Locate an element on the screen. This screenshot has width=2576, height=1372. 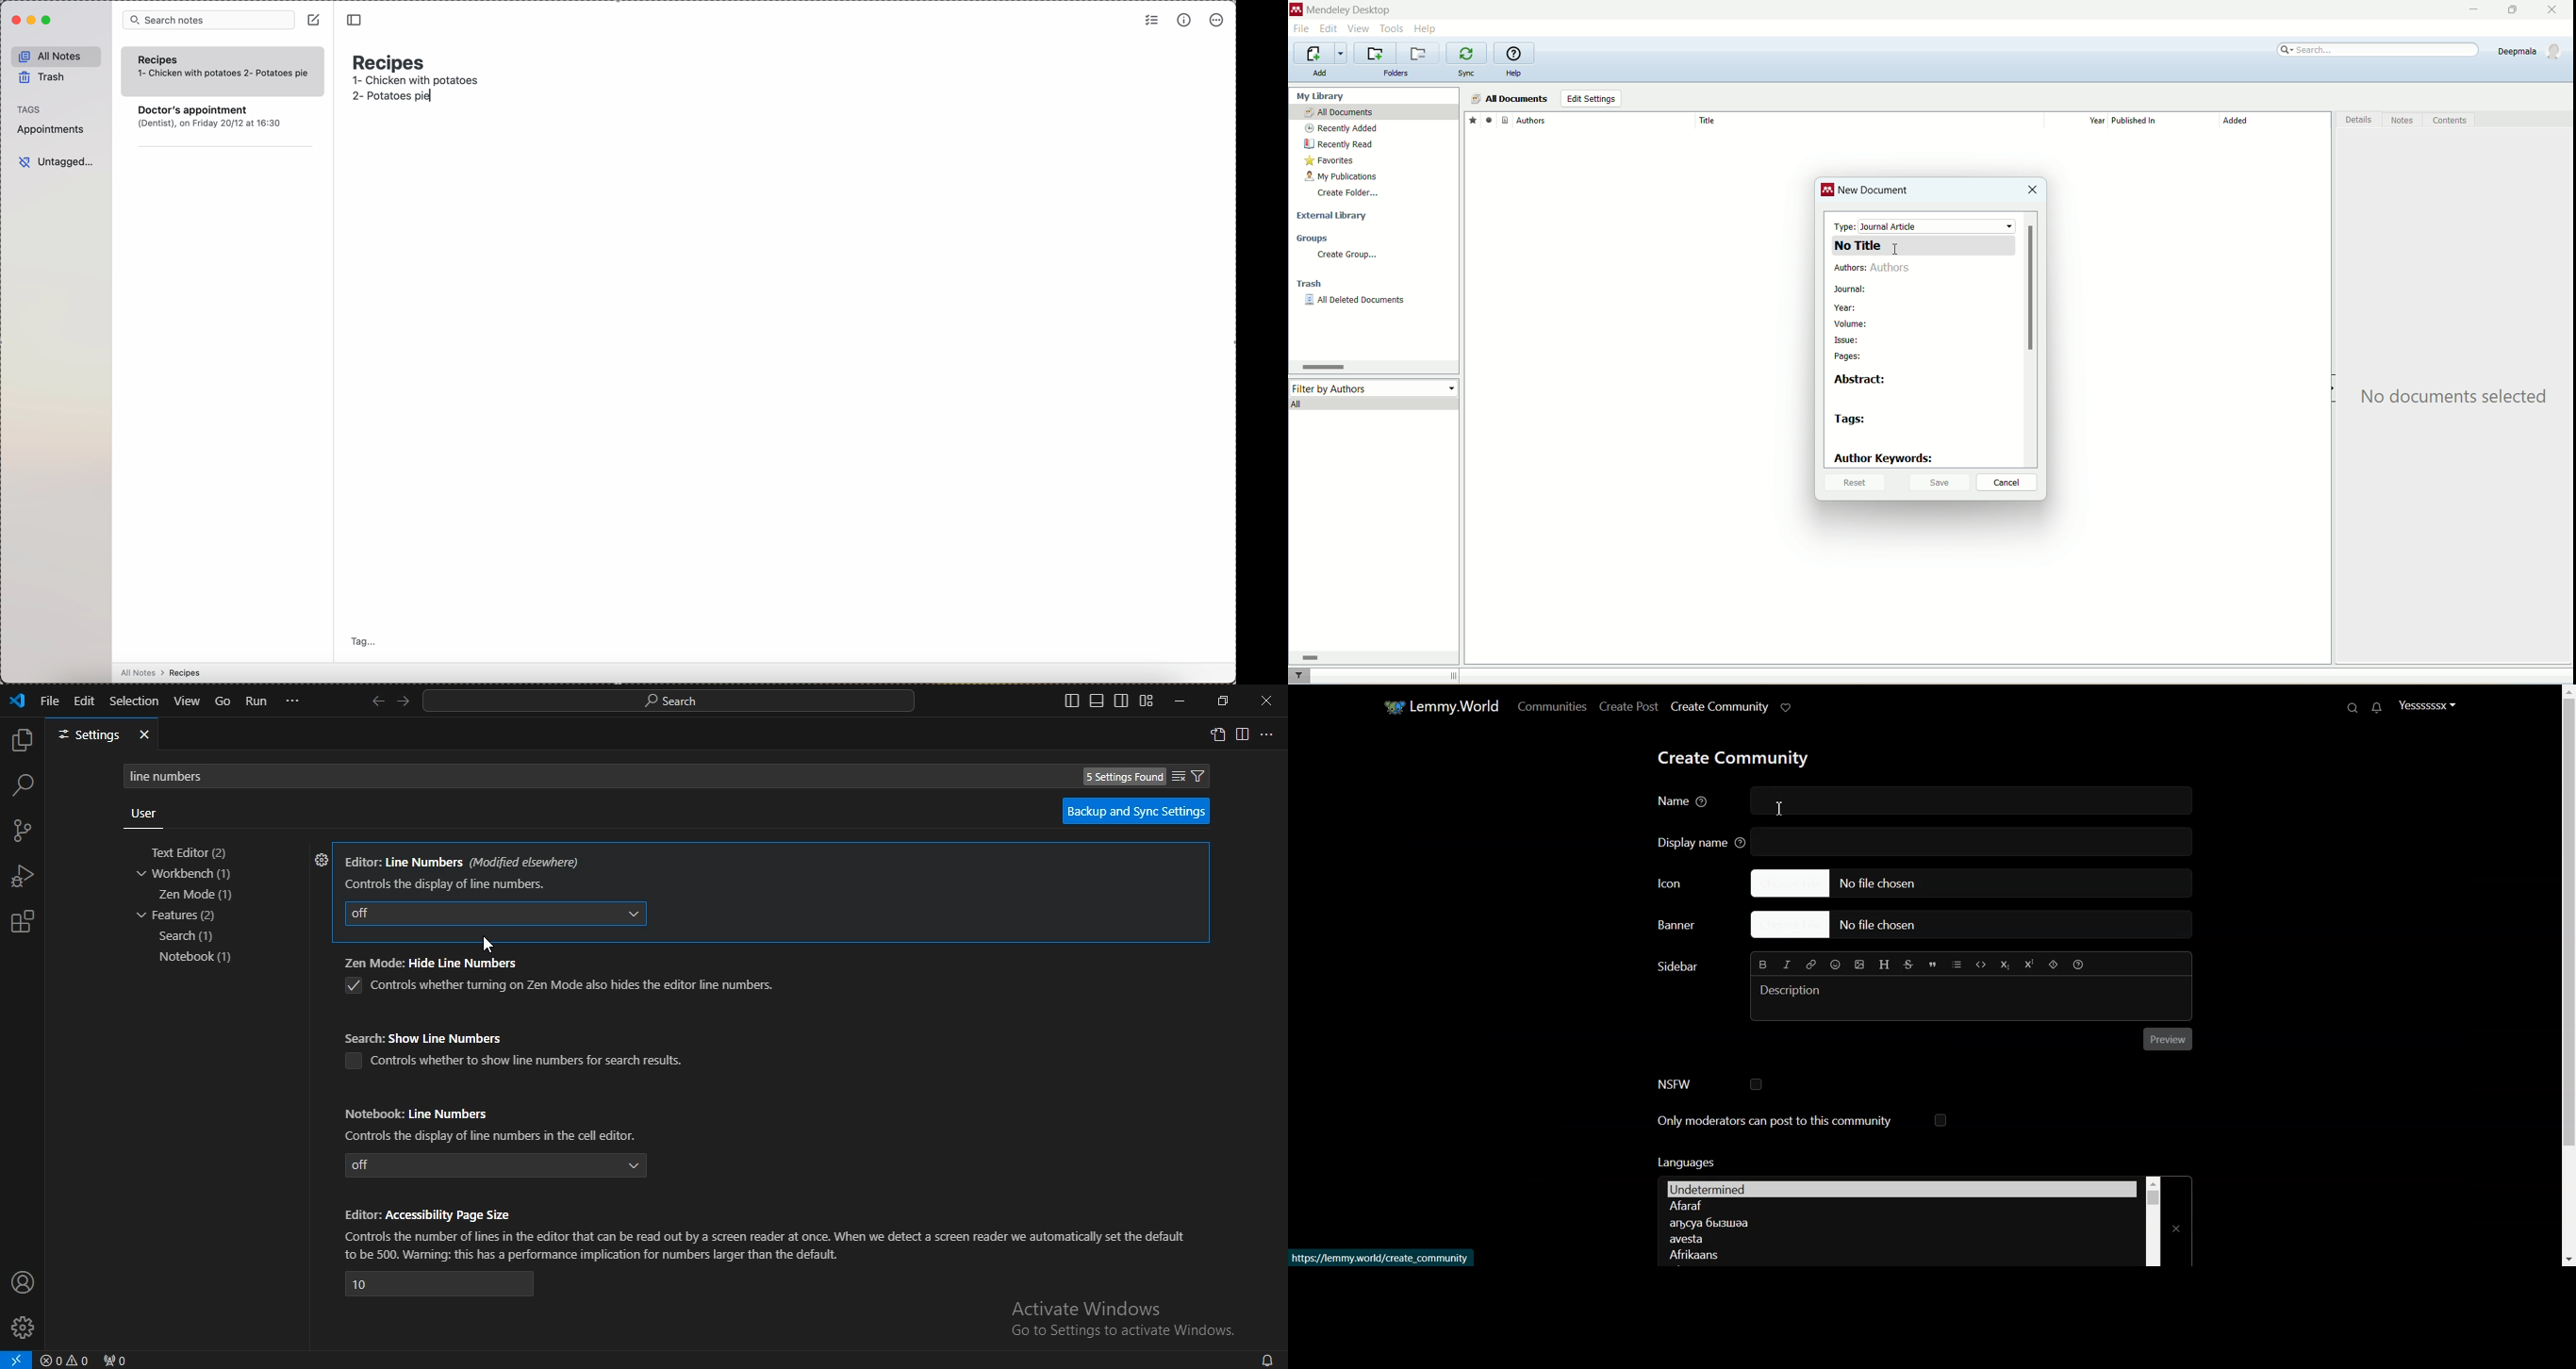
issue is located at coordinates (1847, 342).